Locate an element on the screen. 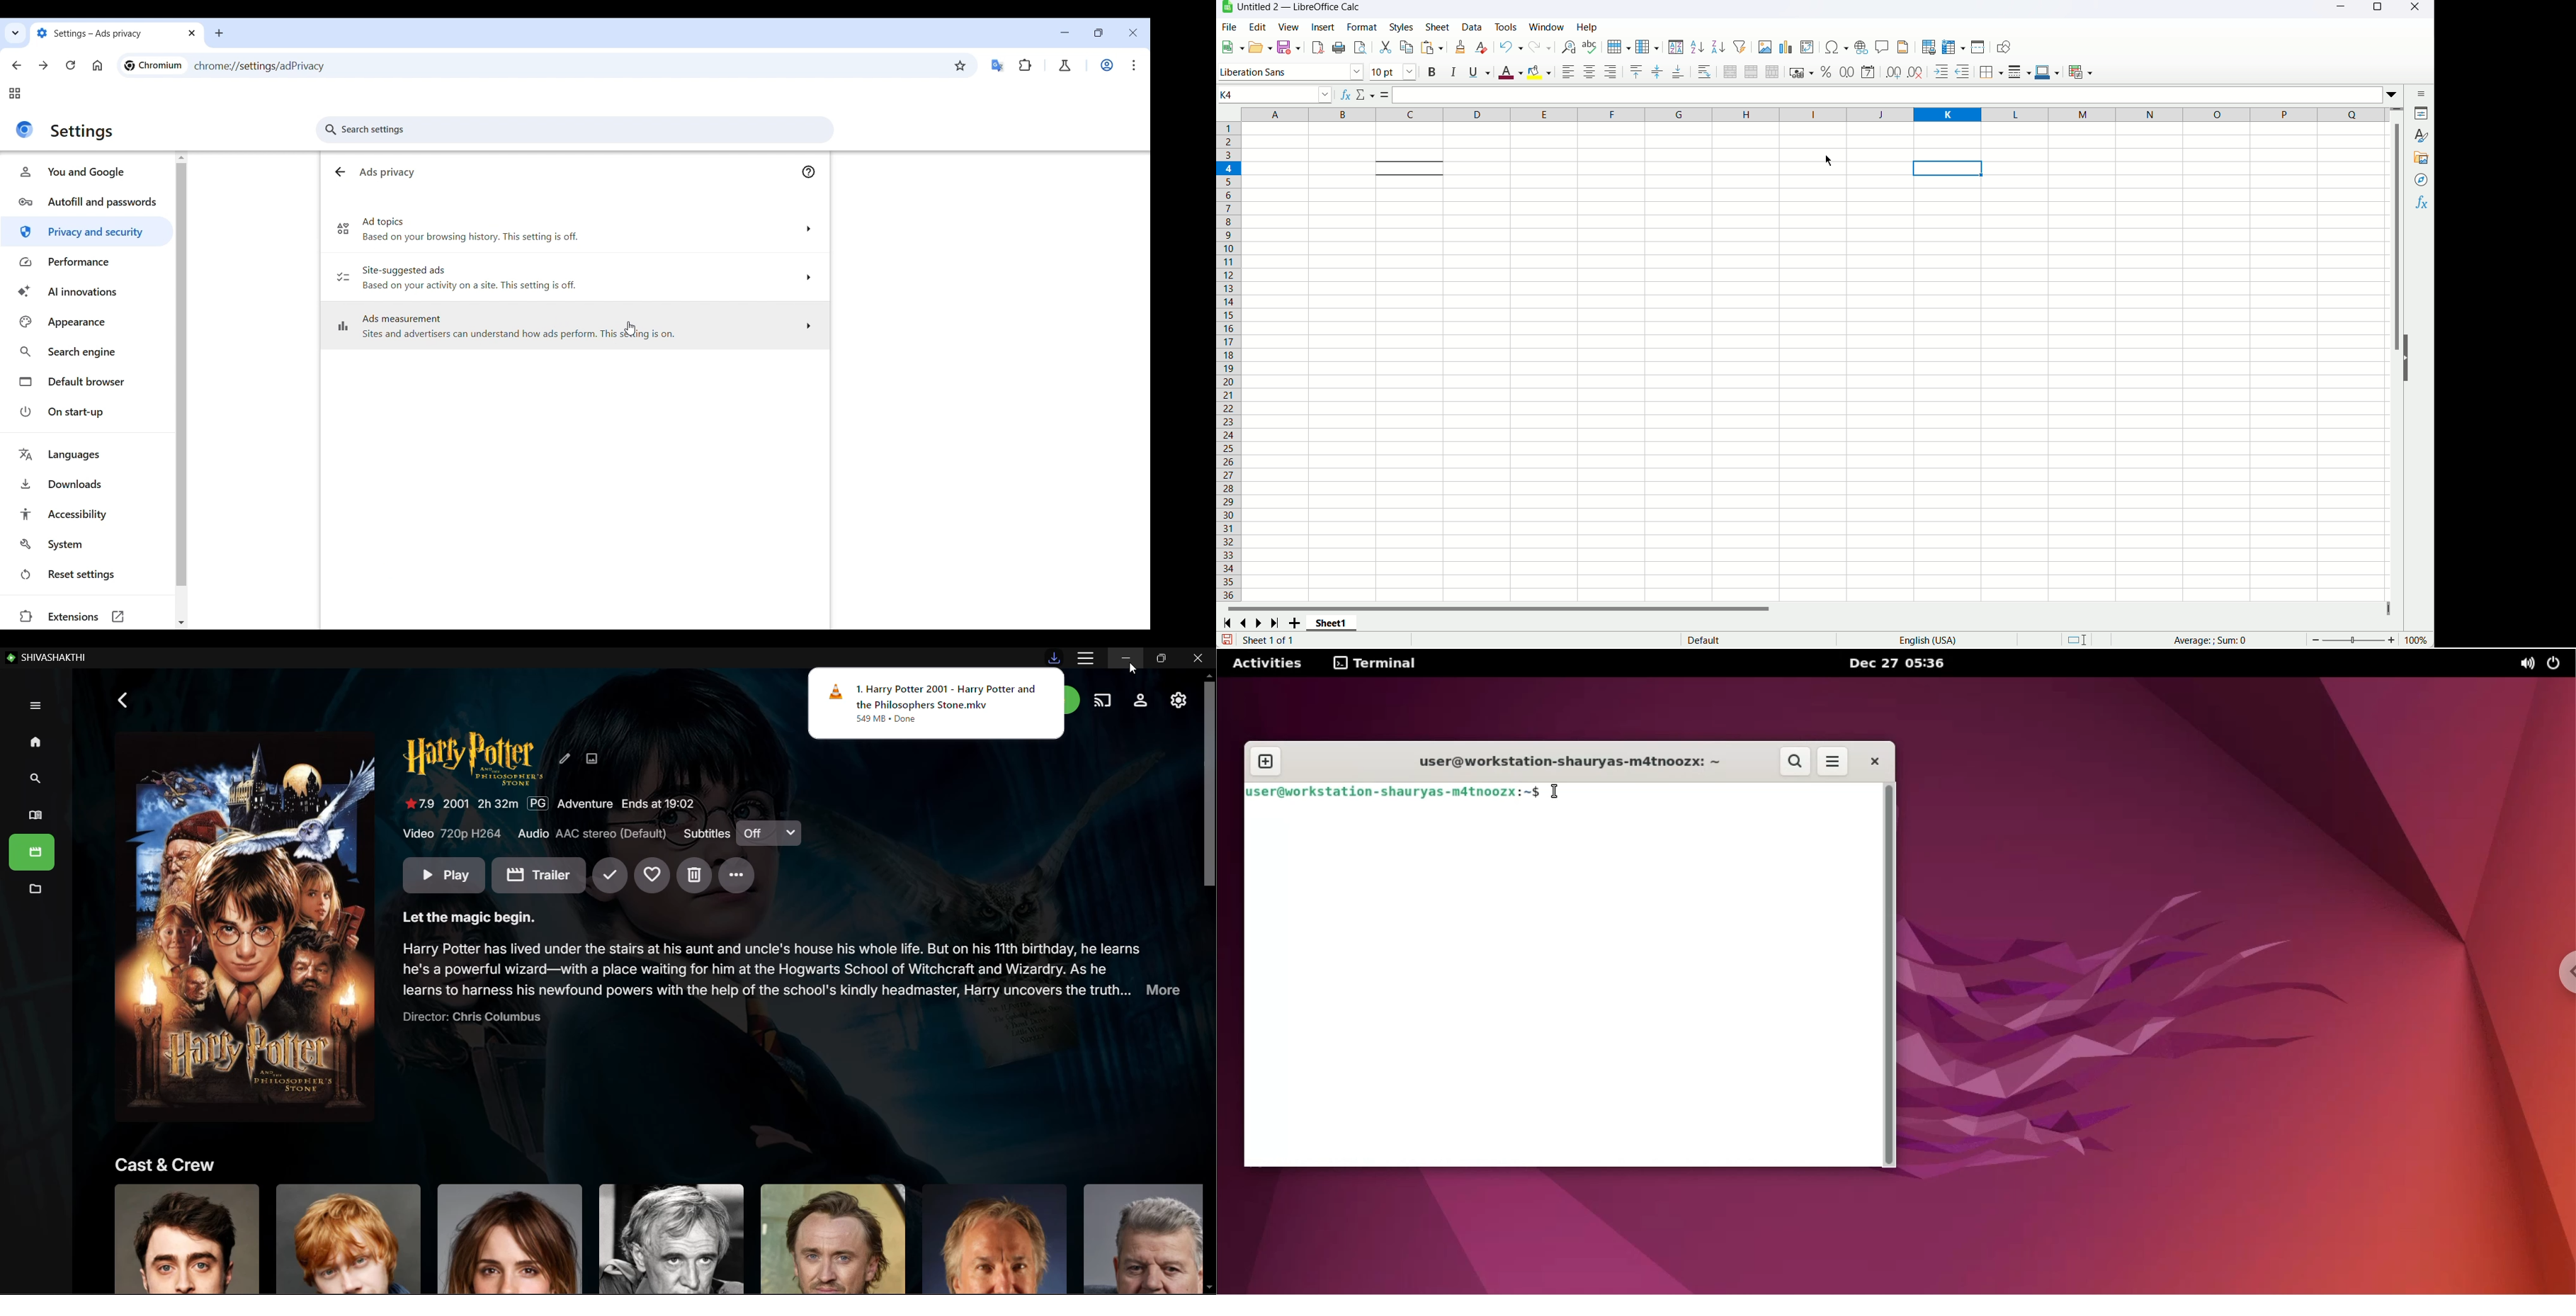 The width and height of the screenshot is (2576, 1316). Insert is located at coordinates (1322, 27).